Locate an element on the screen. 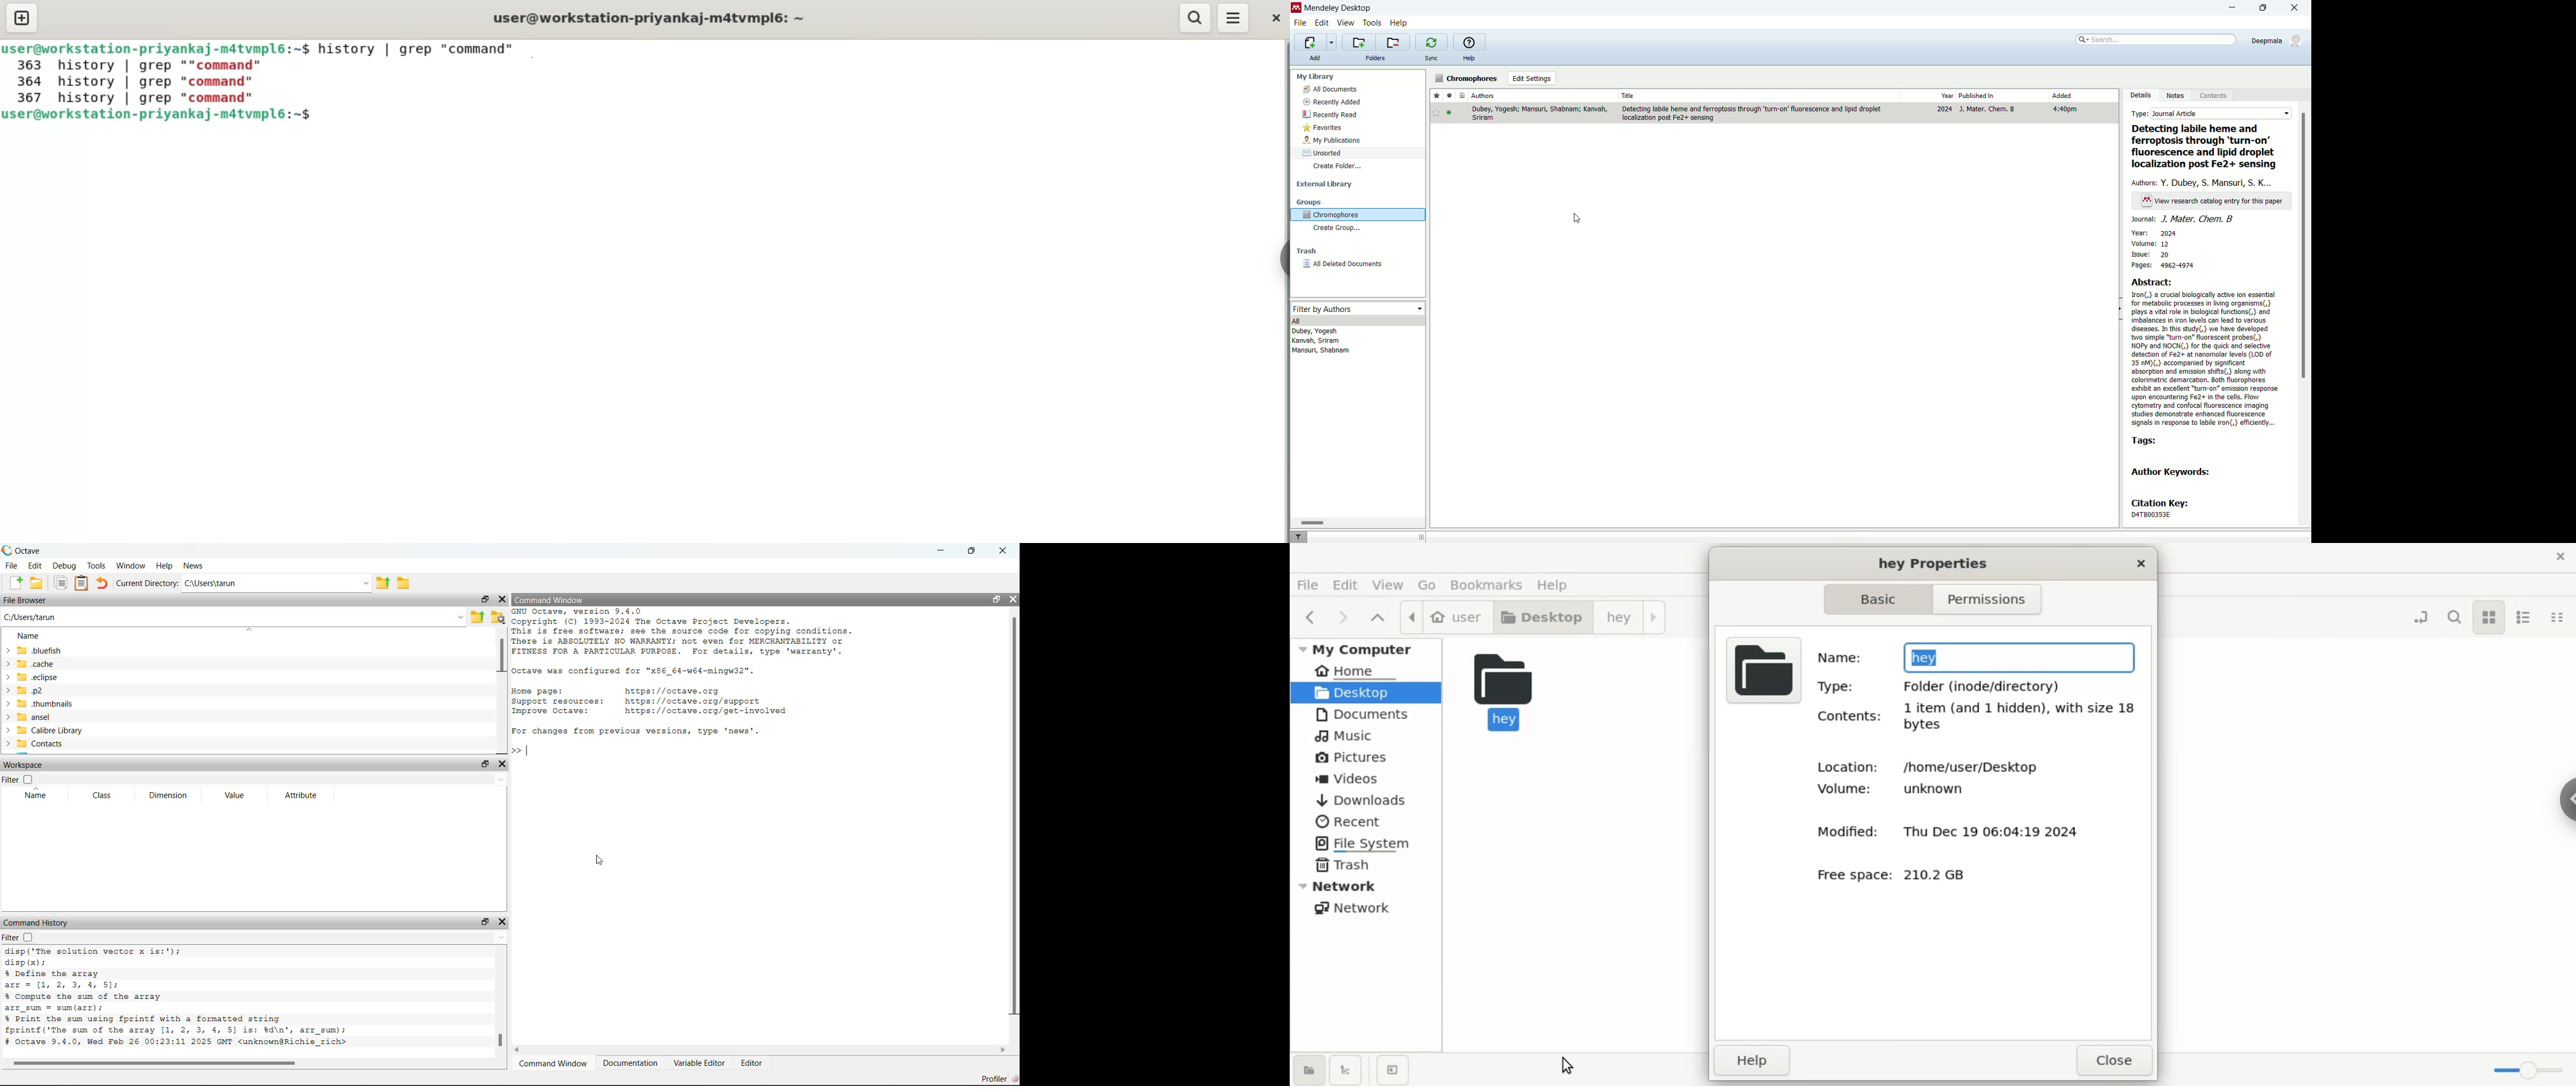 The image size is (2576, 1092). filter is located at coordinates (1299, 537).